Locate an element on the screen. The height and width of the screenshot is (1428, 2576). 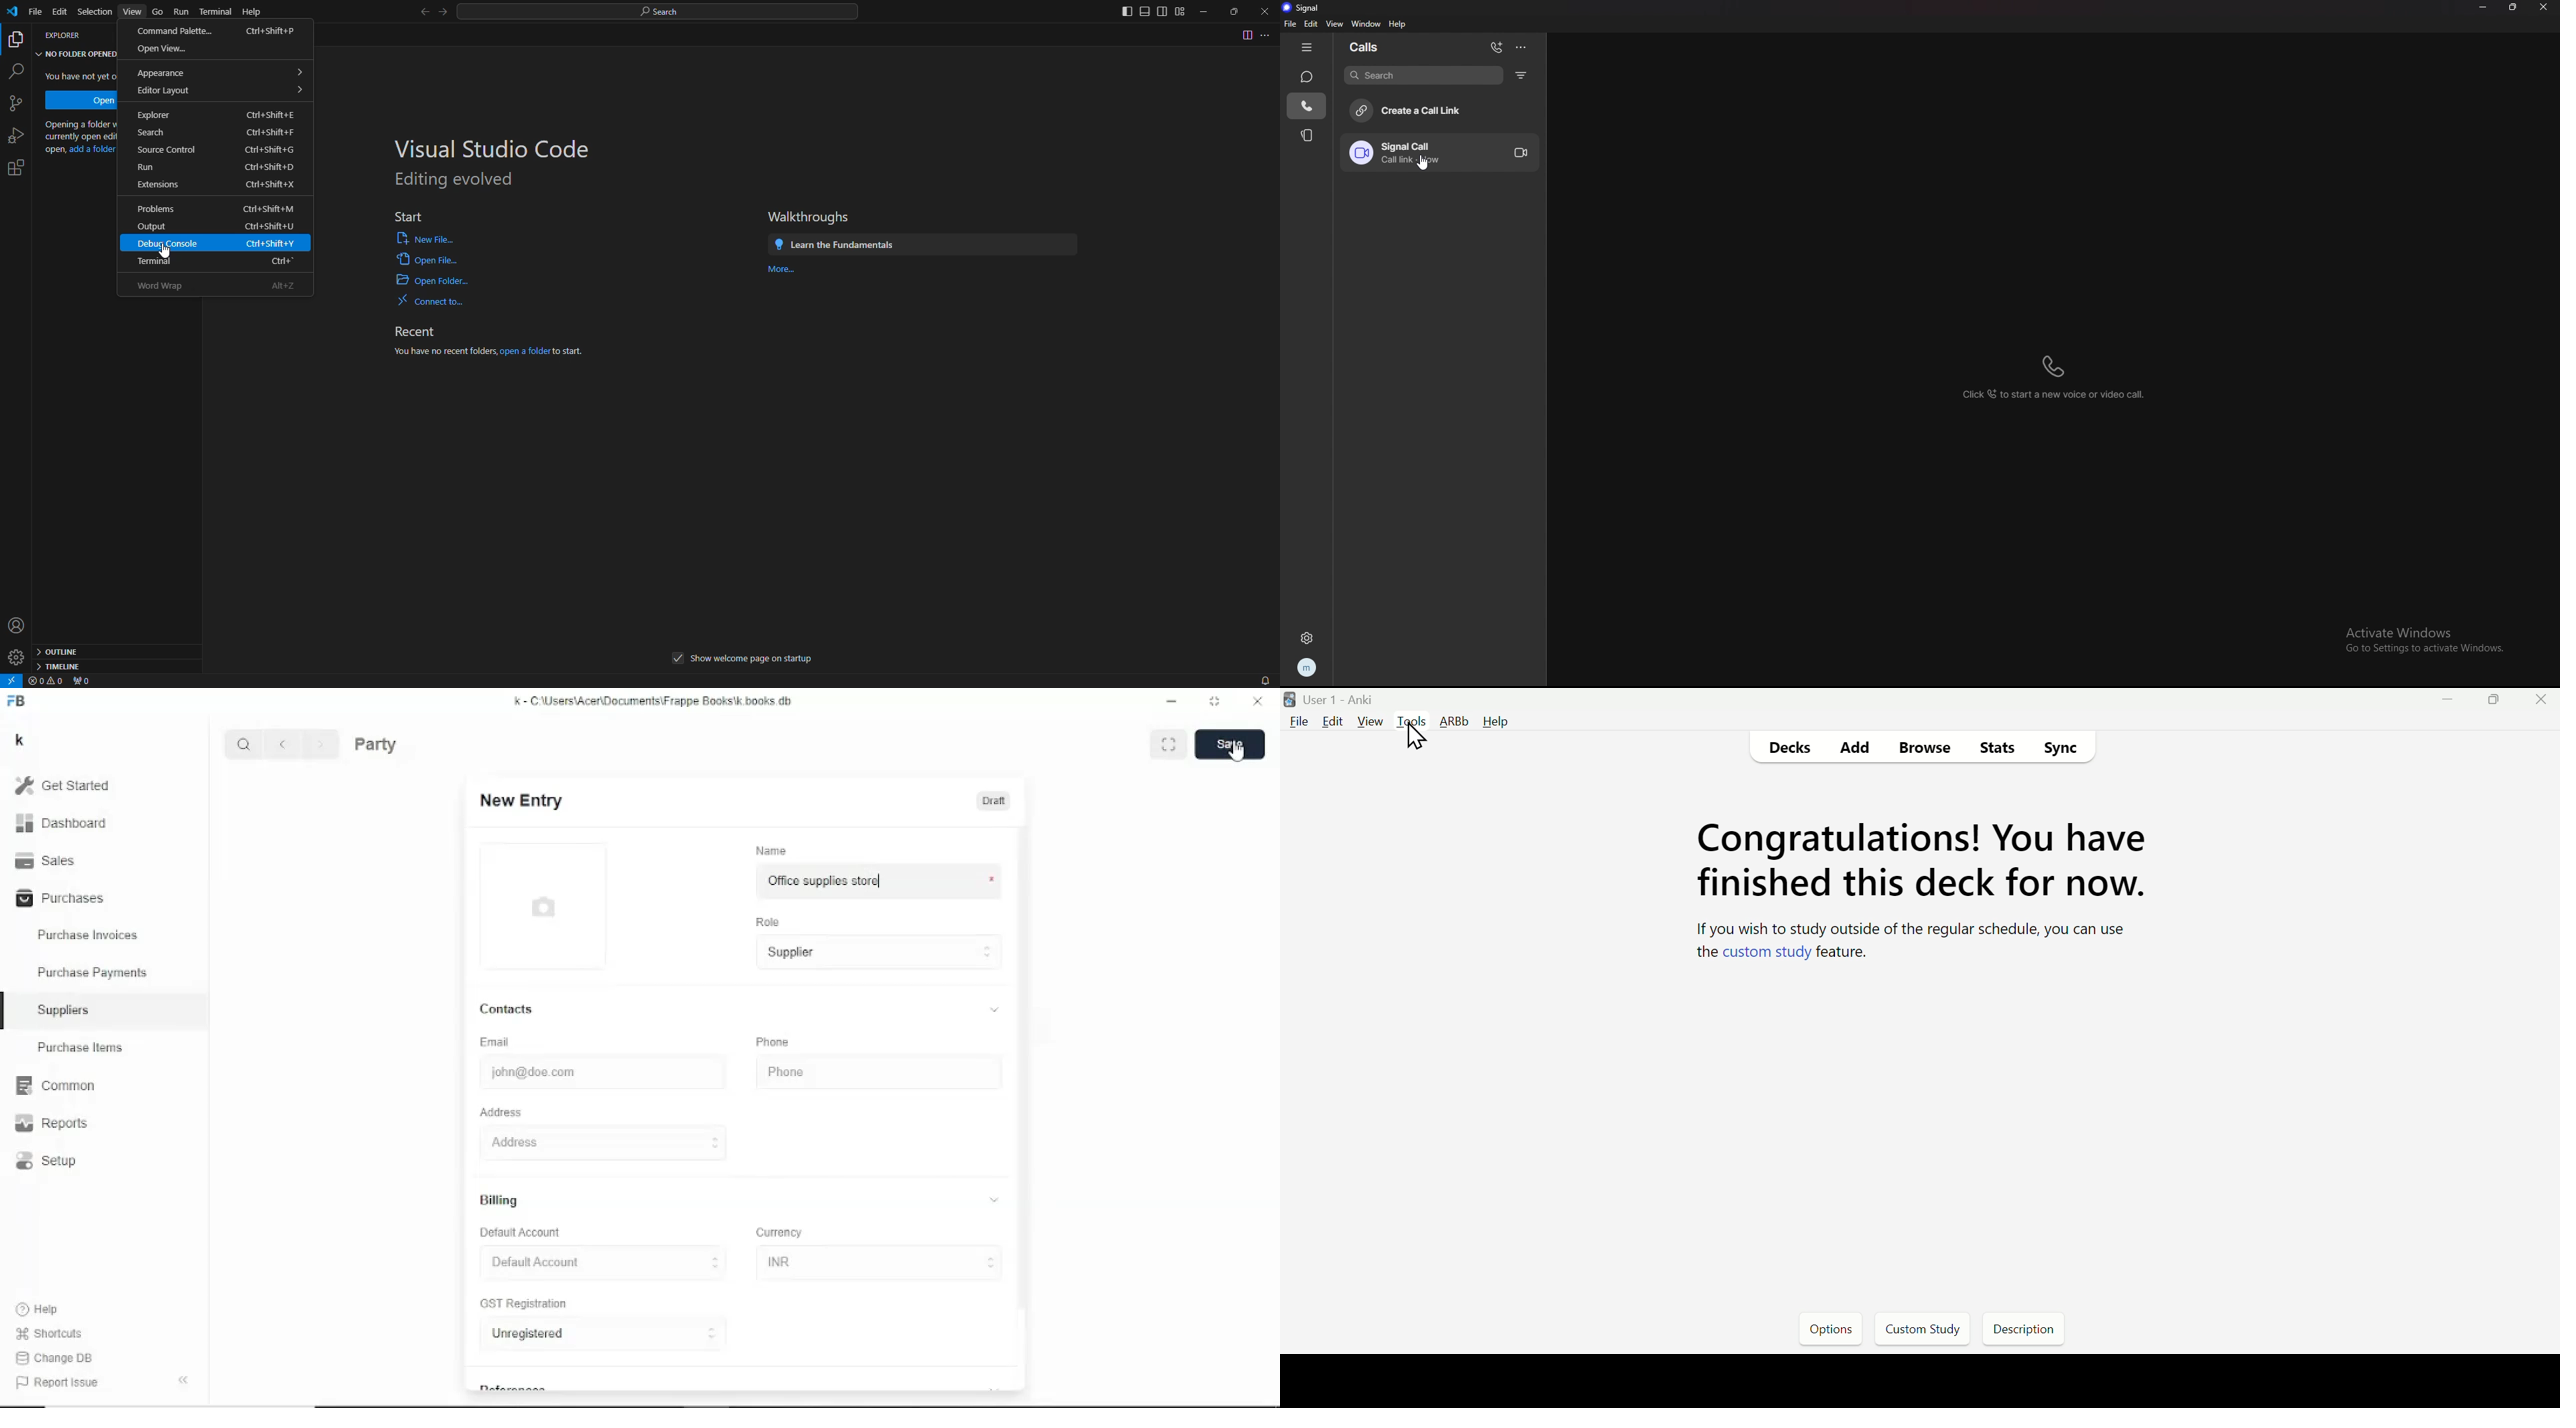
Purchase items is located at coordinates (79, 1047).